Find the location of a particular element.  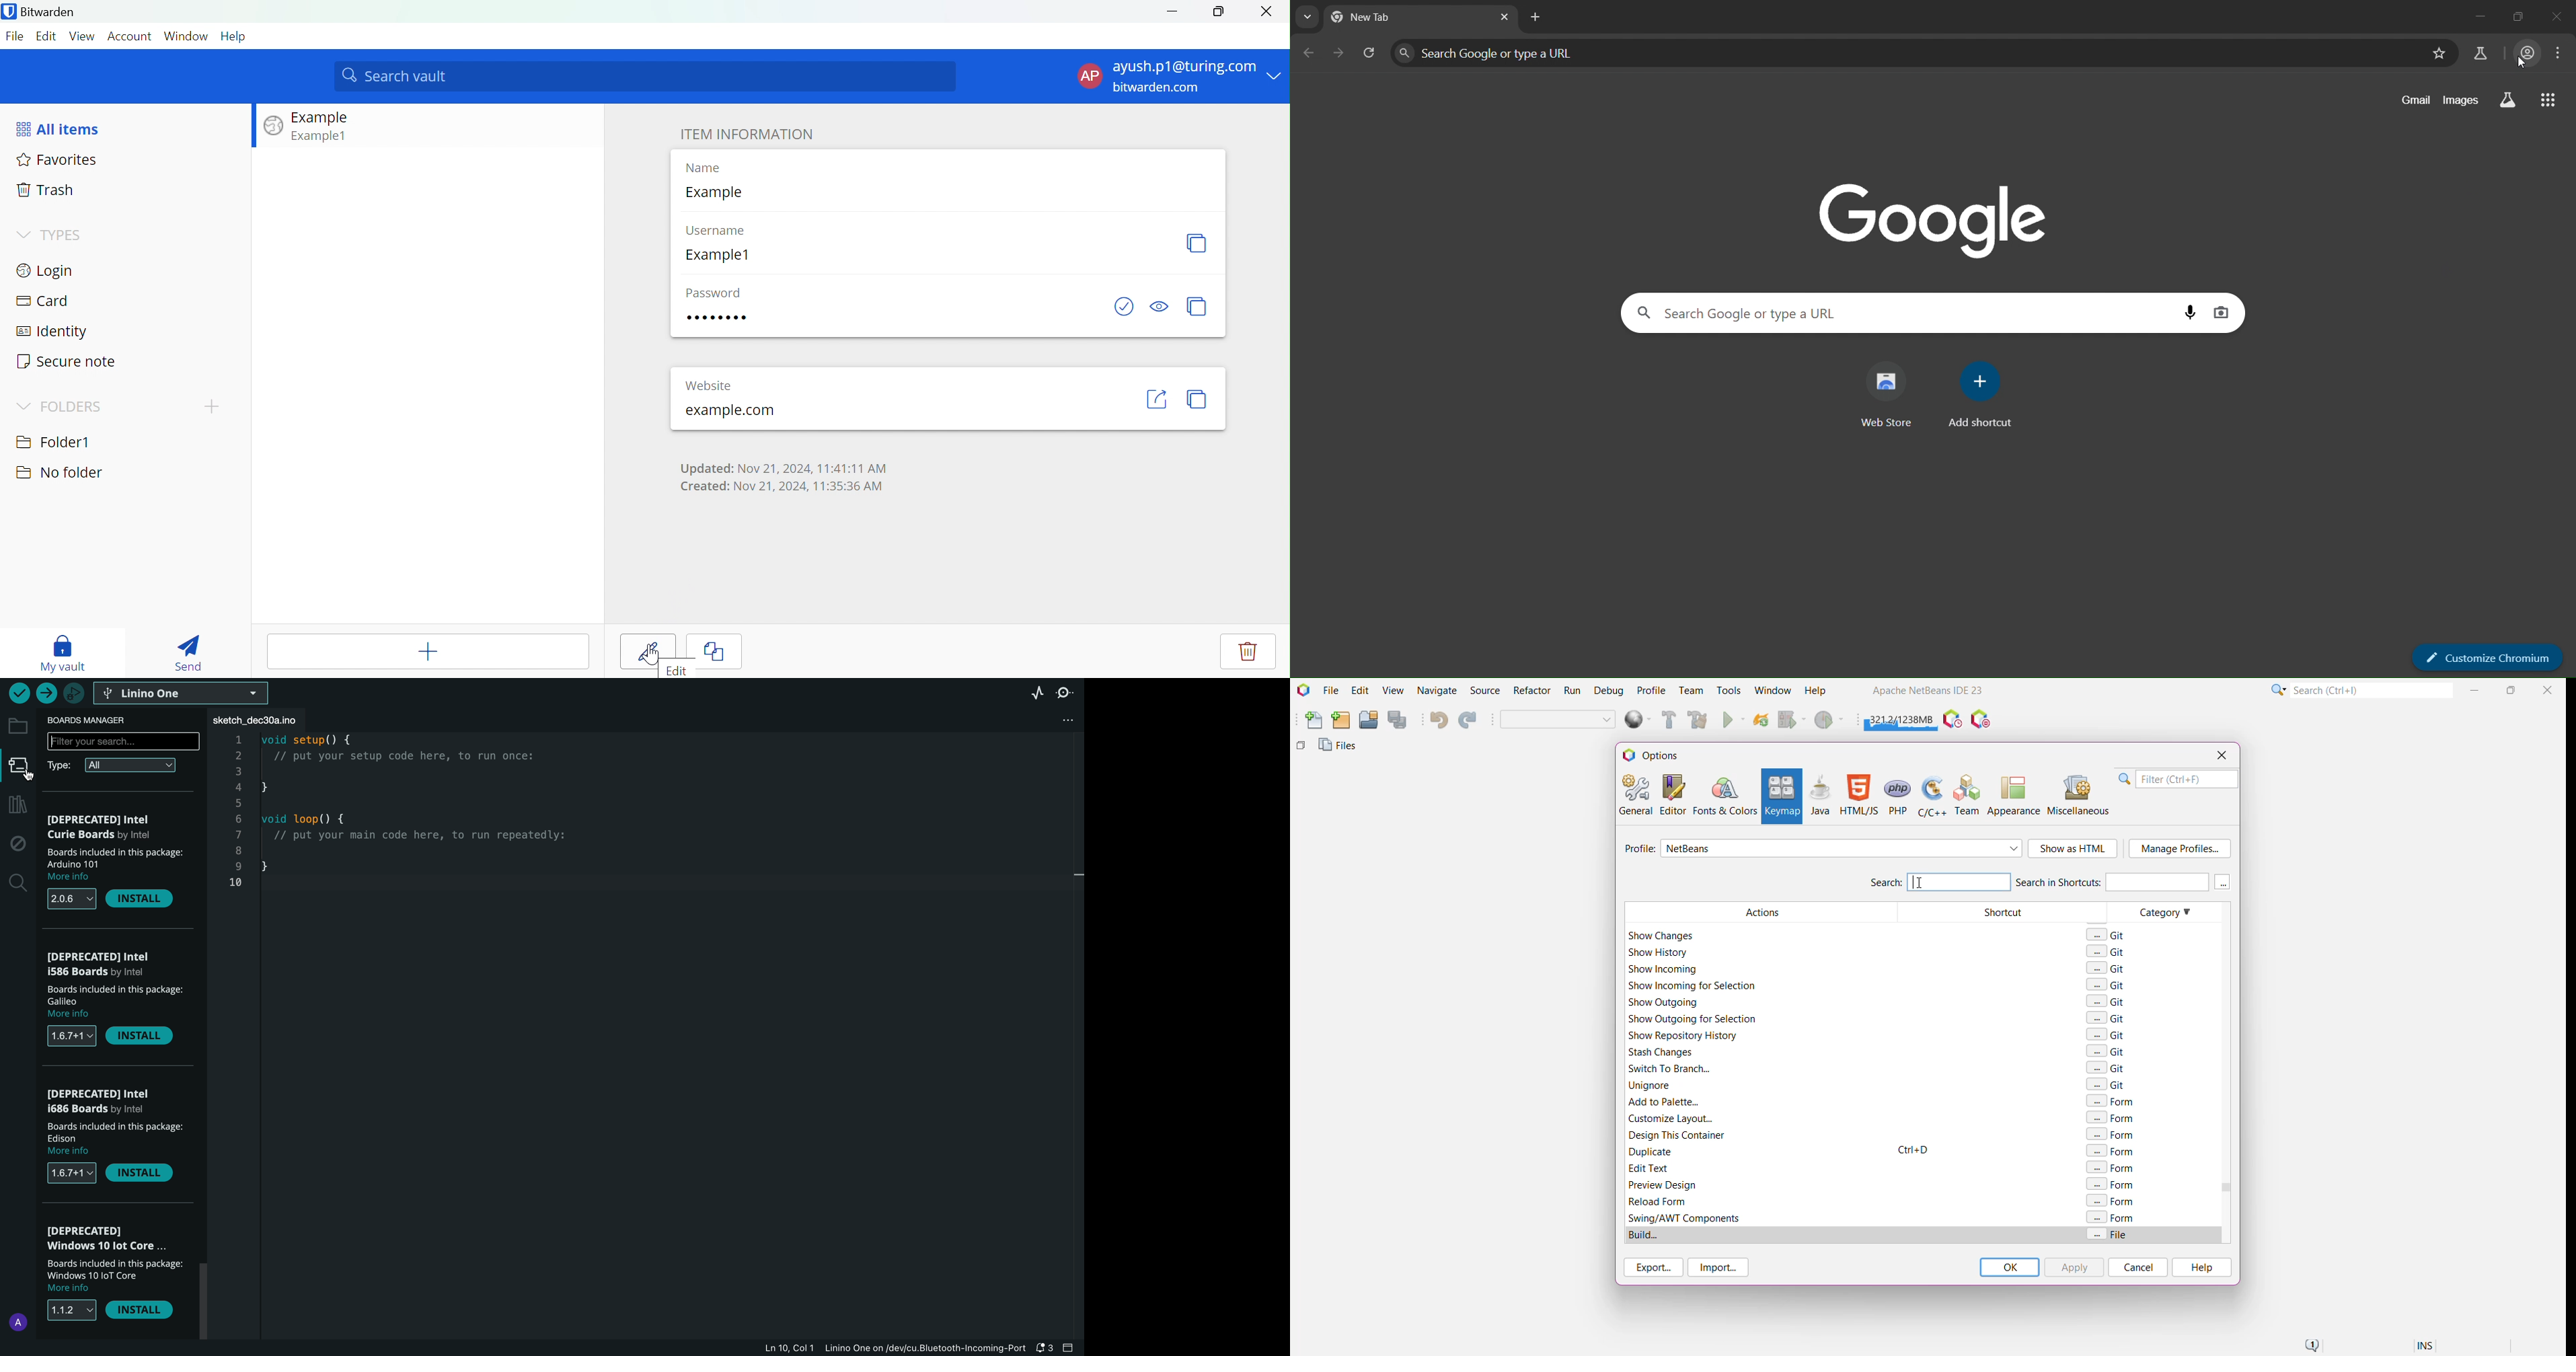

board selecter is located at coordinates (184, 693).